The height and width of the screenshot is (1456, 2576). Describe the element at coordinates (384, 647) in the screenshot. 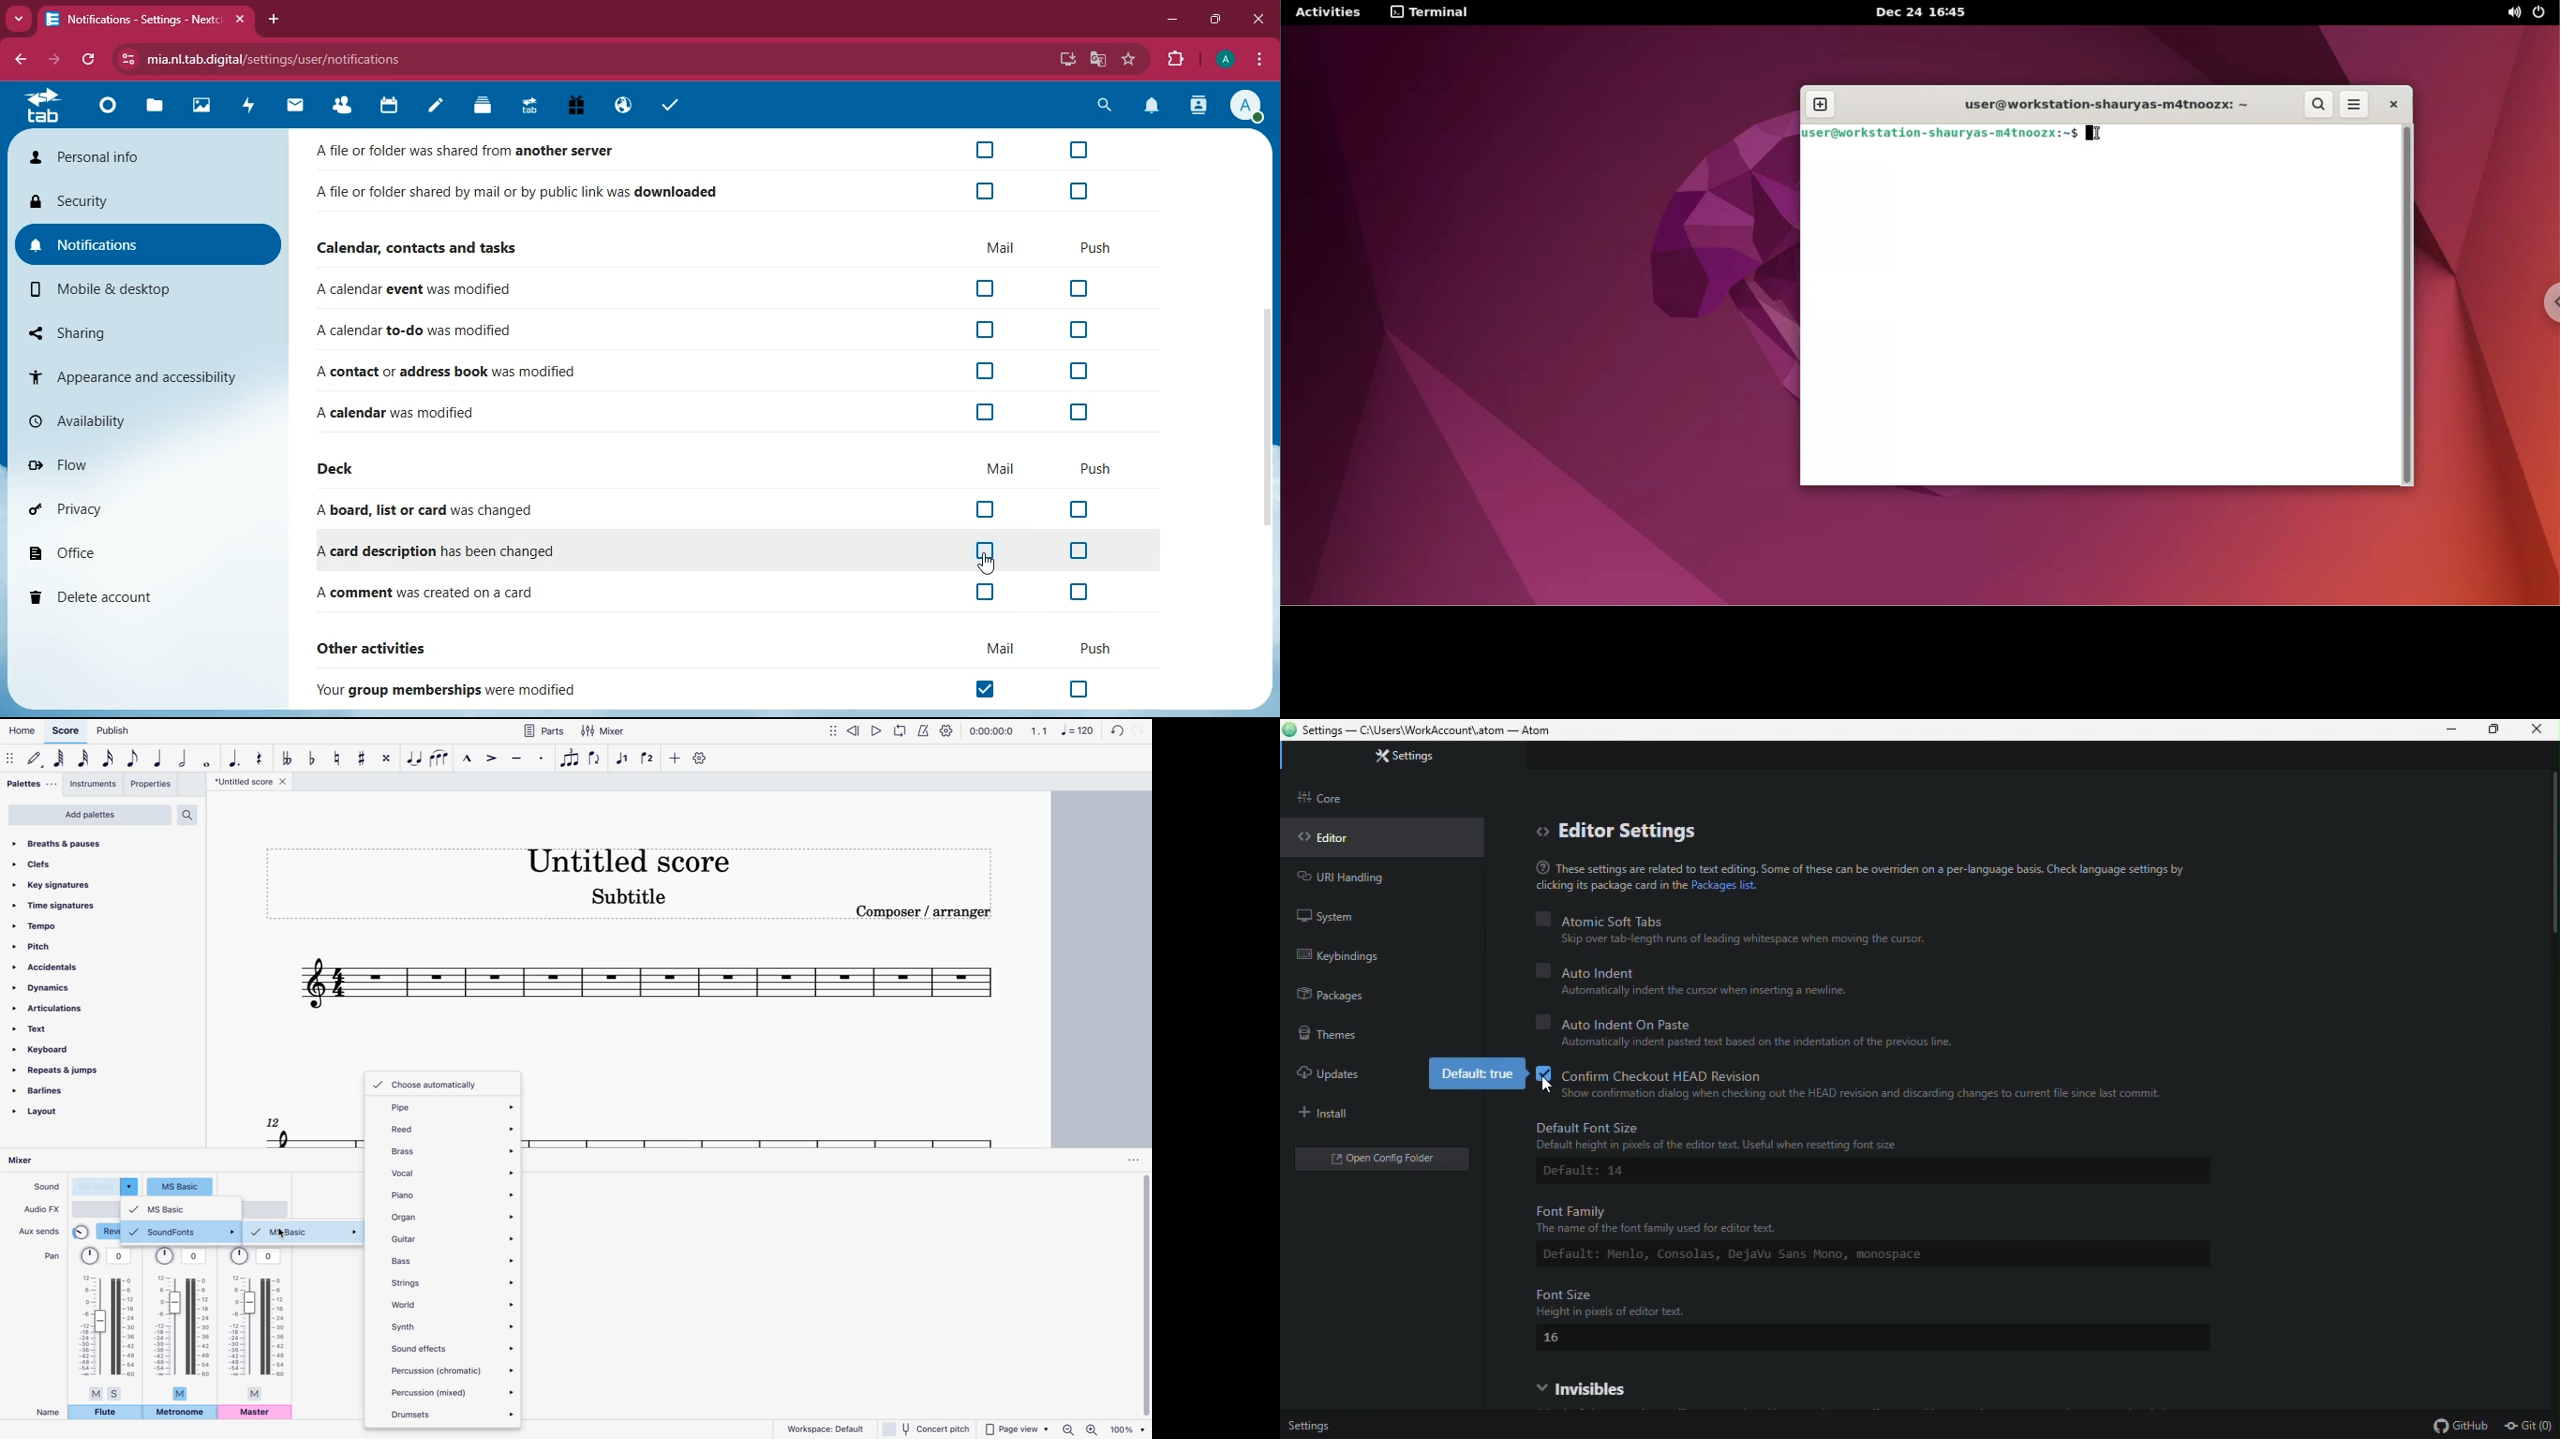

I see `other activities` at that location.